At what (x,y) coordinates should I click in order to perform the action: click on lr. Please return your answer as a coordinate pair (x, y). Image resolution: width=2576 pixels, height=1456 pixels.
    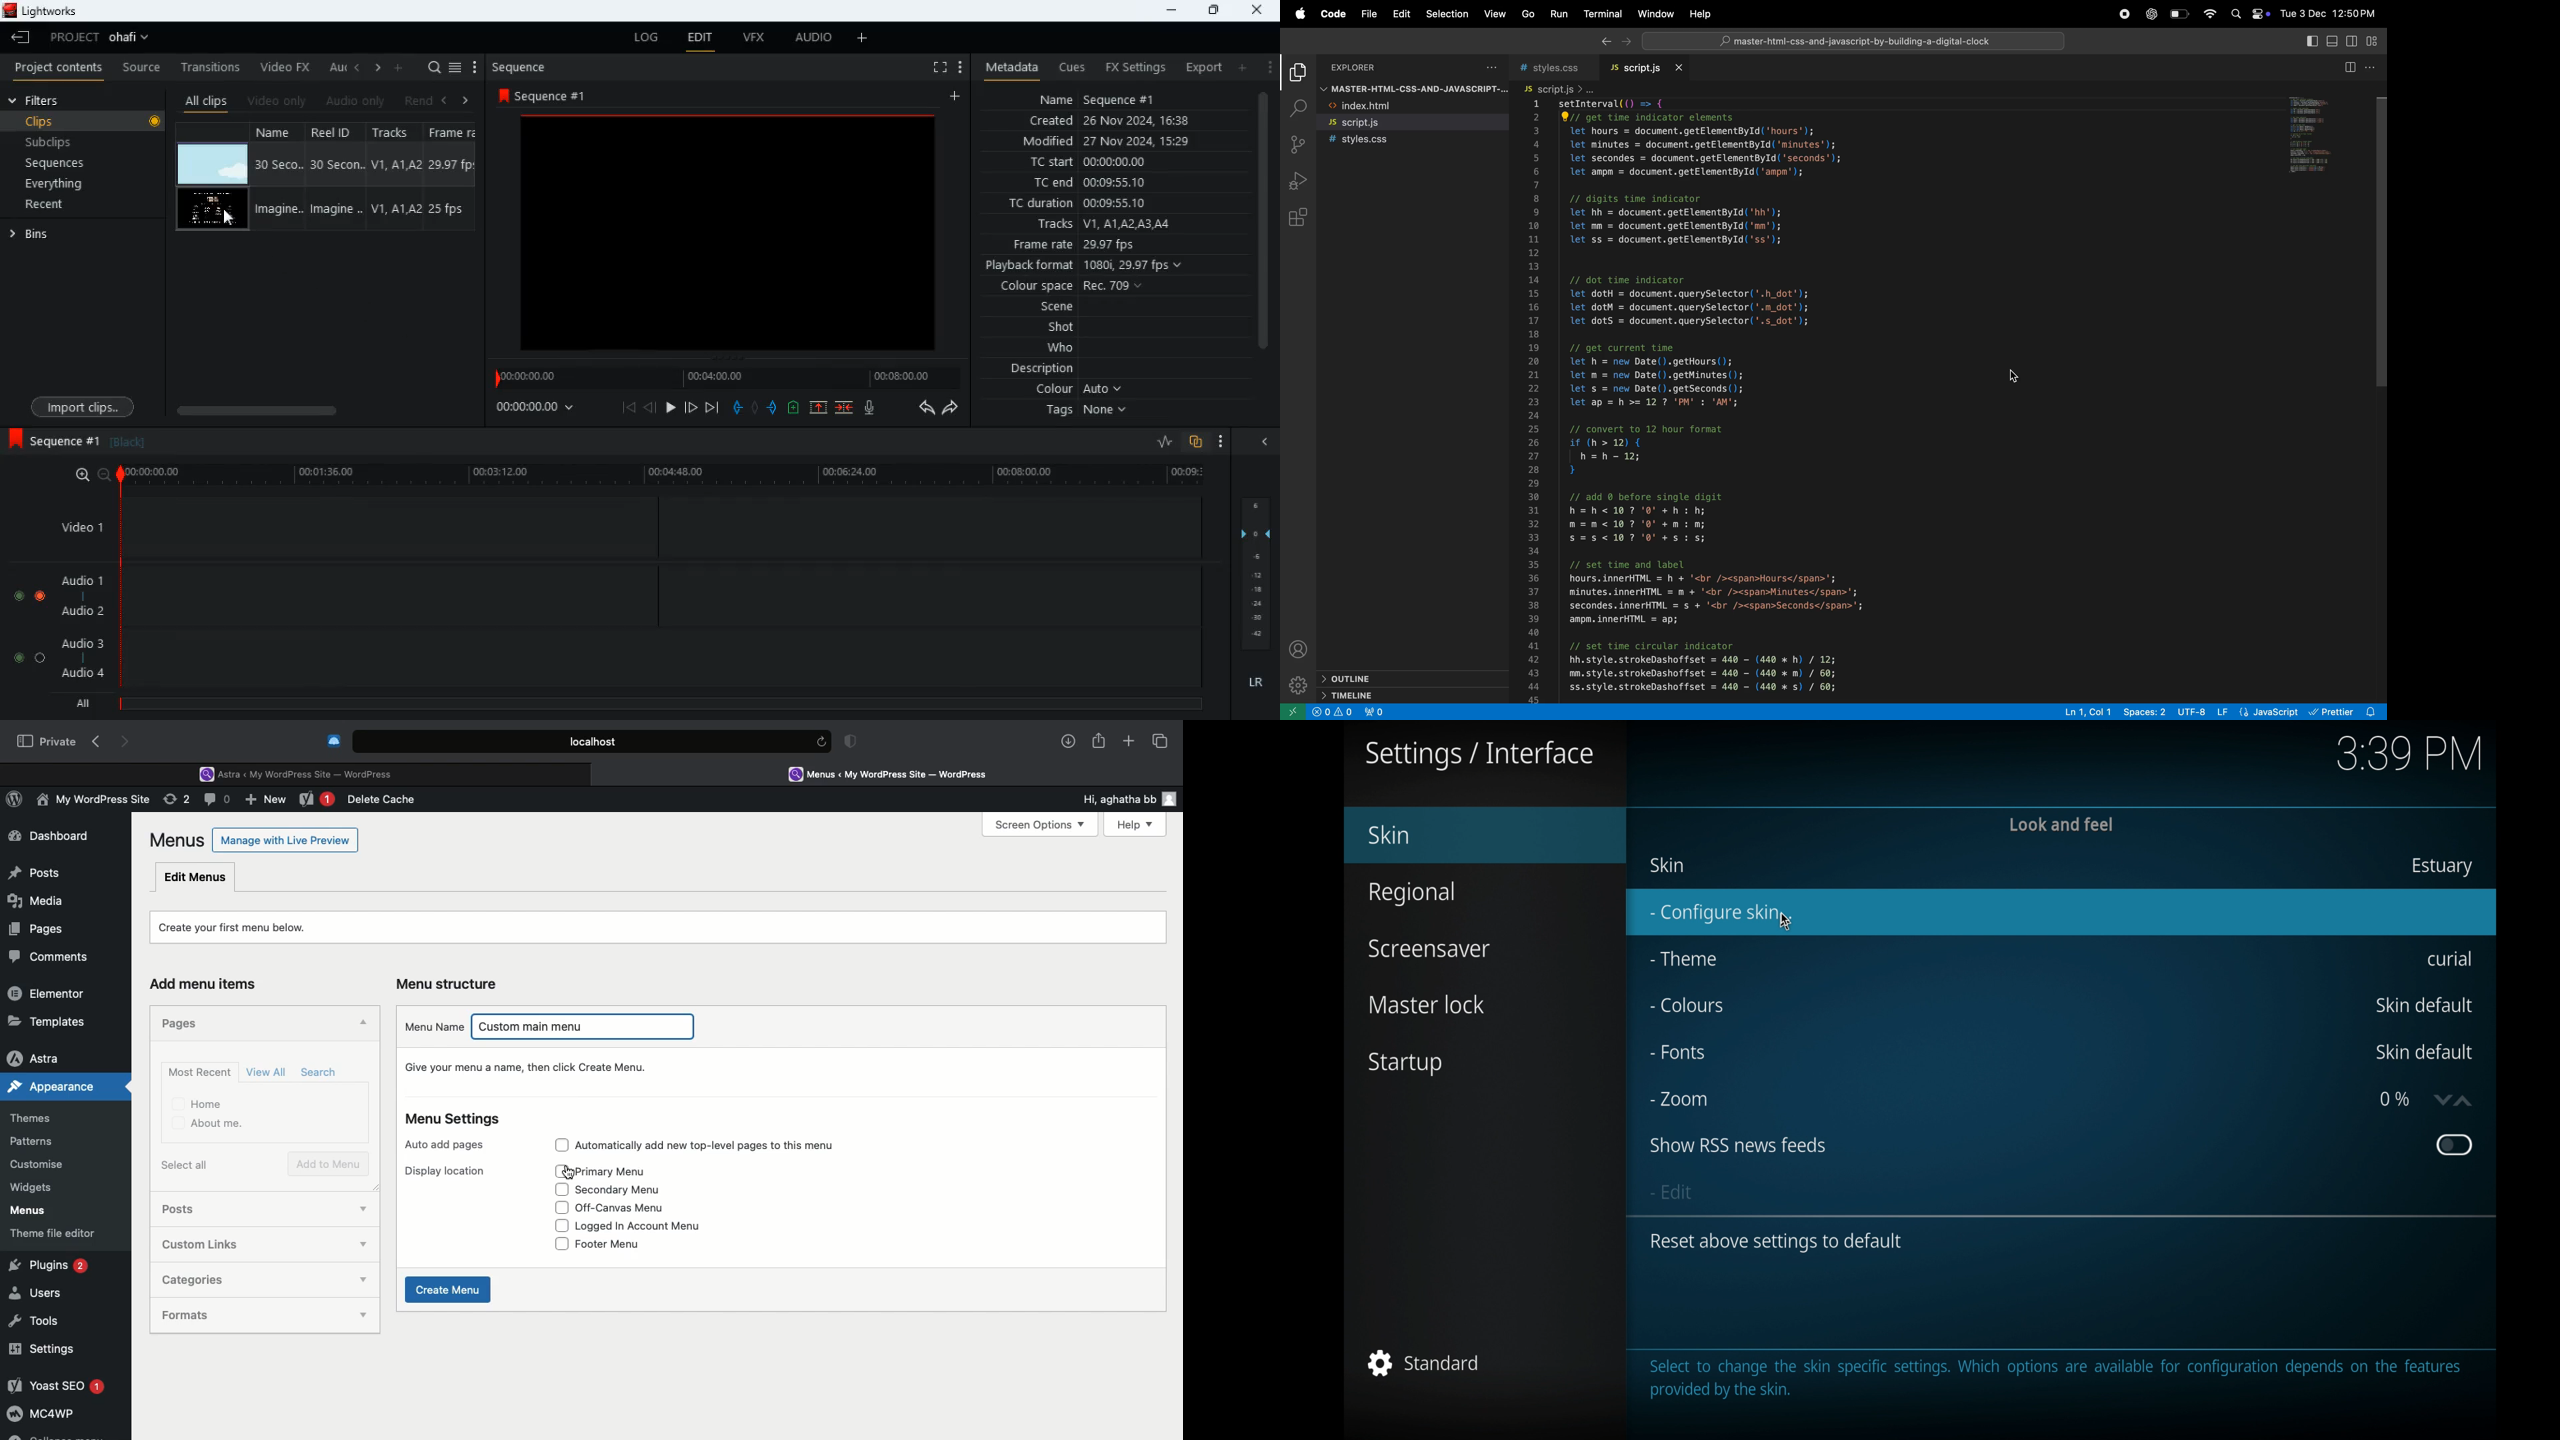
    Looking at the image, I should click on (1258, 685).